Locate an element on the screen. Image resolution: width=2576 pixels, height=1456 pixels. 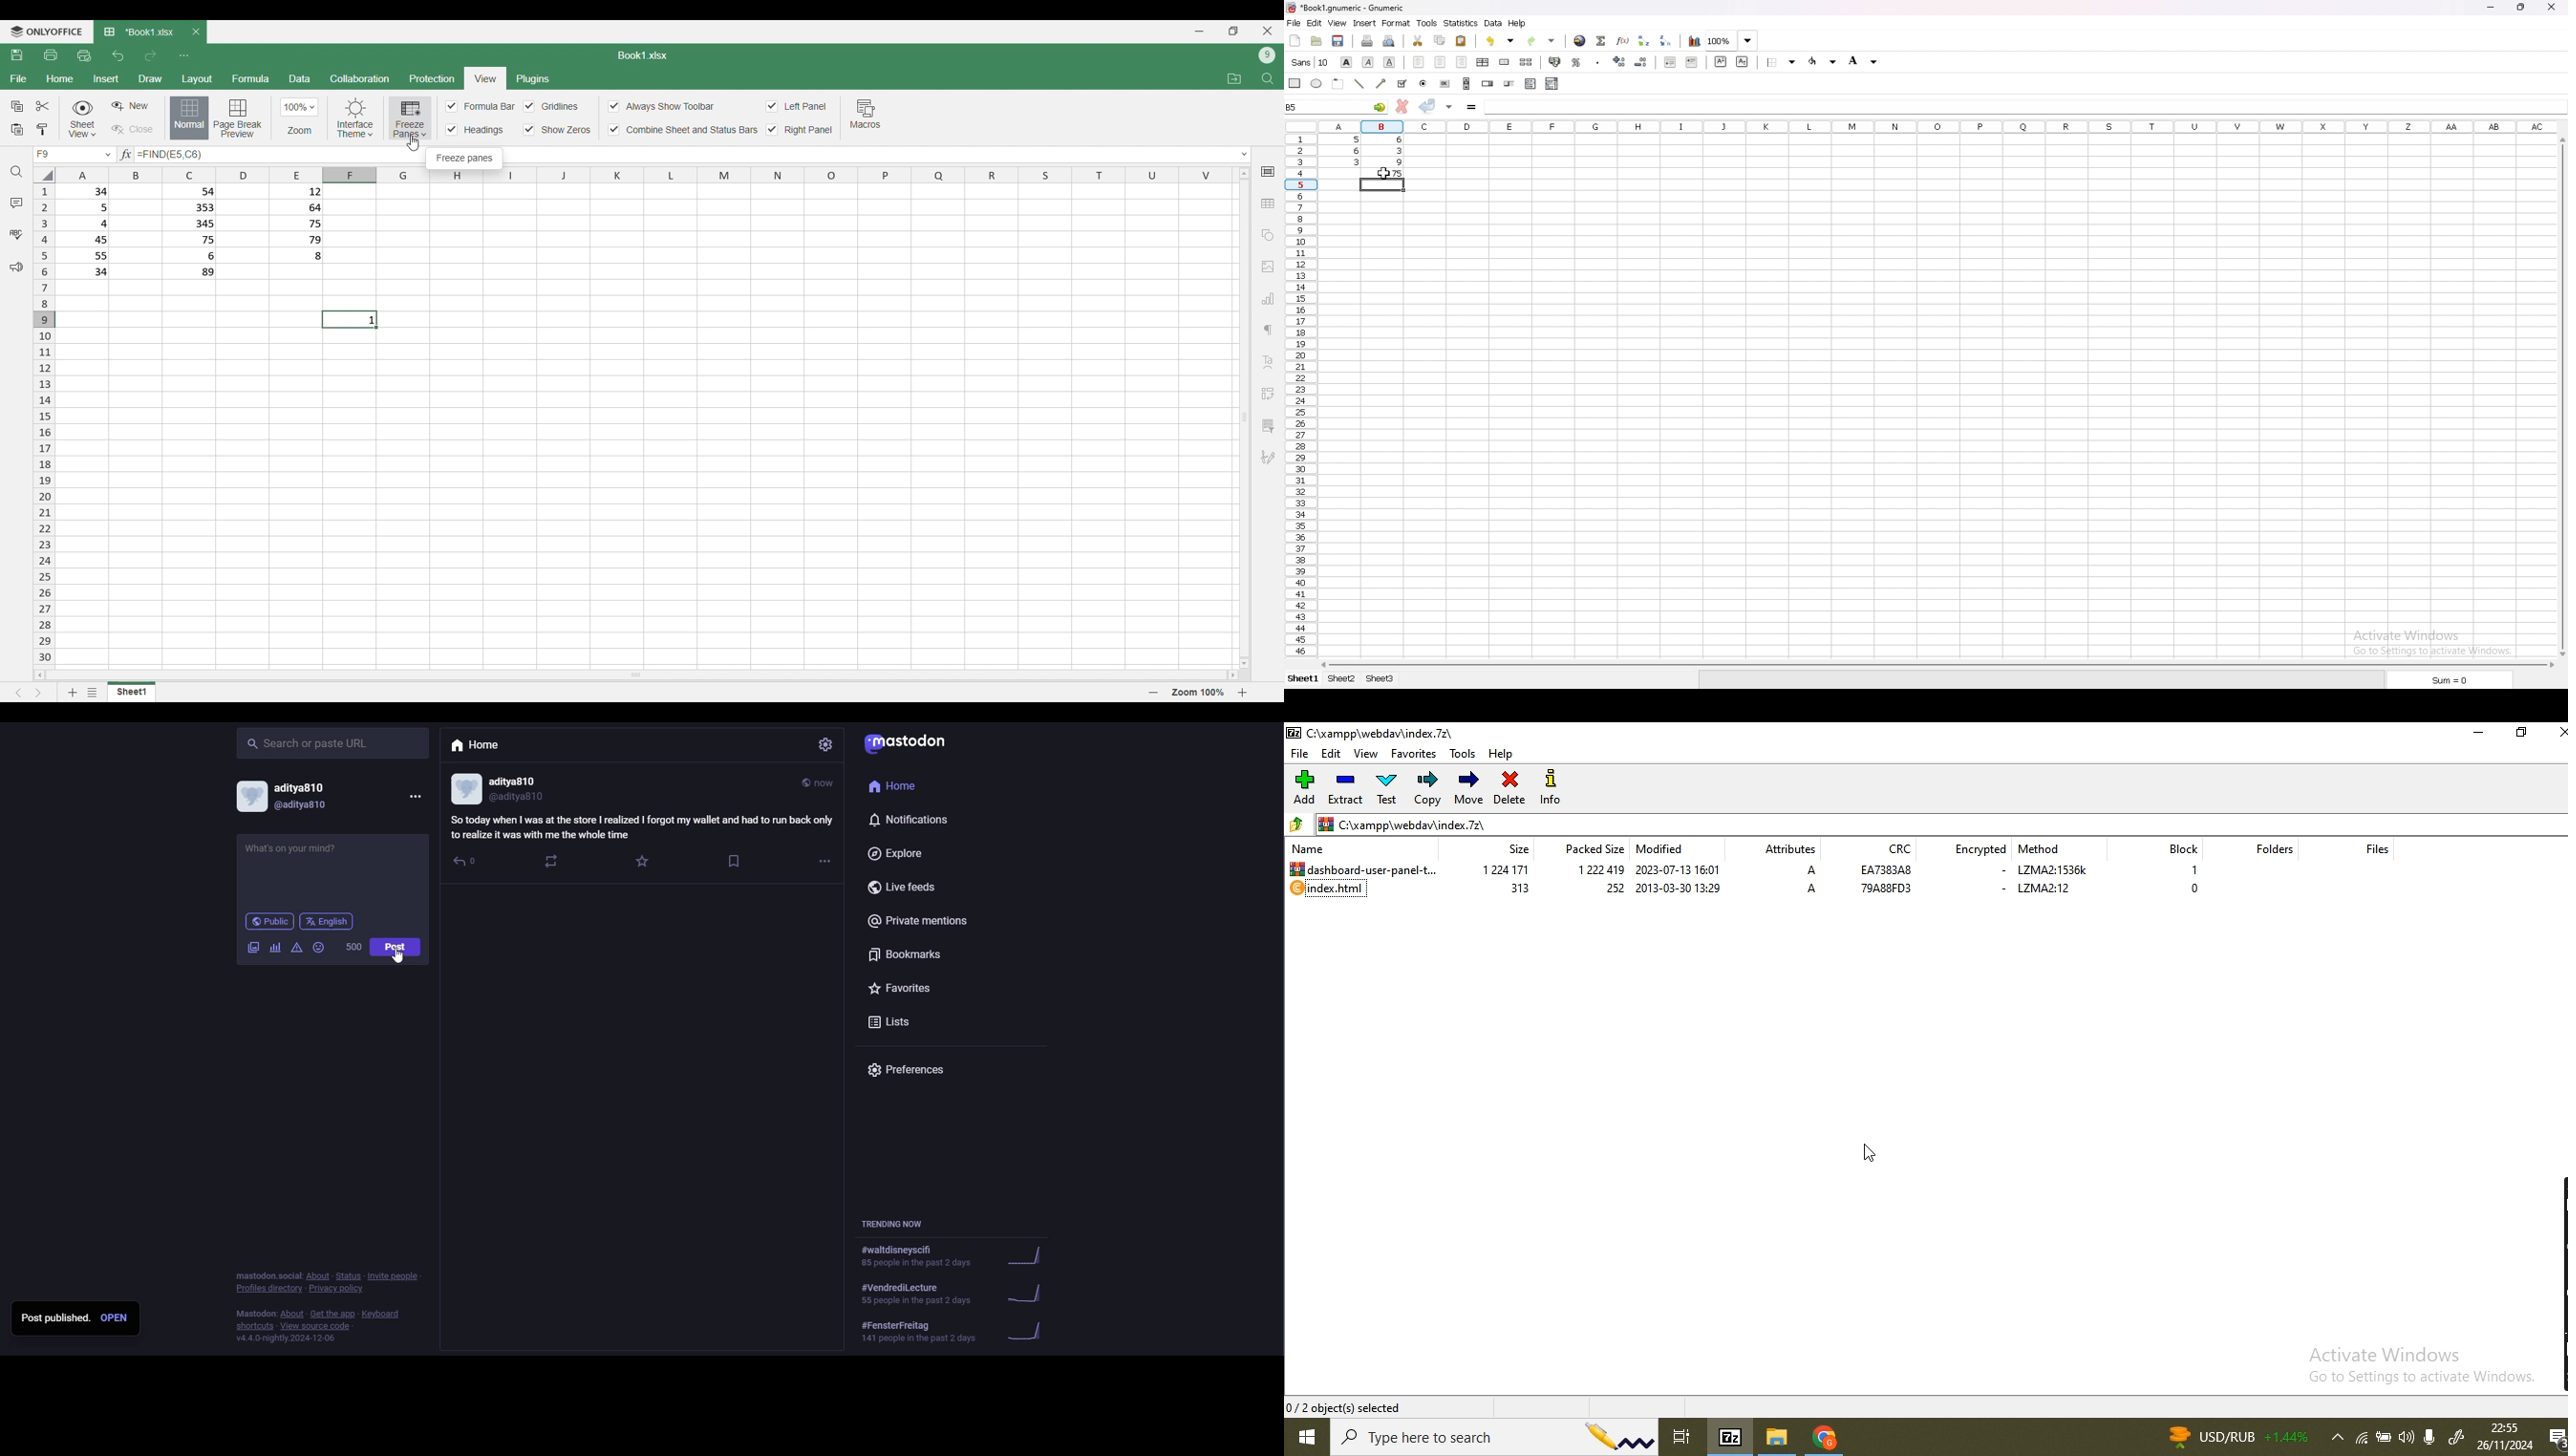
block is located at coordinates (2190, 848).